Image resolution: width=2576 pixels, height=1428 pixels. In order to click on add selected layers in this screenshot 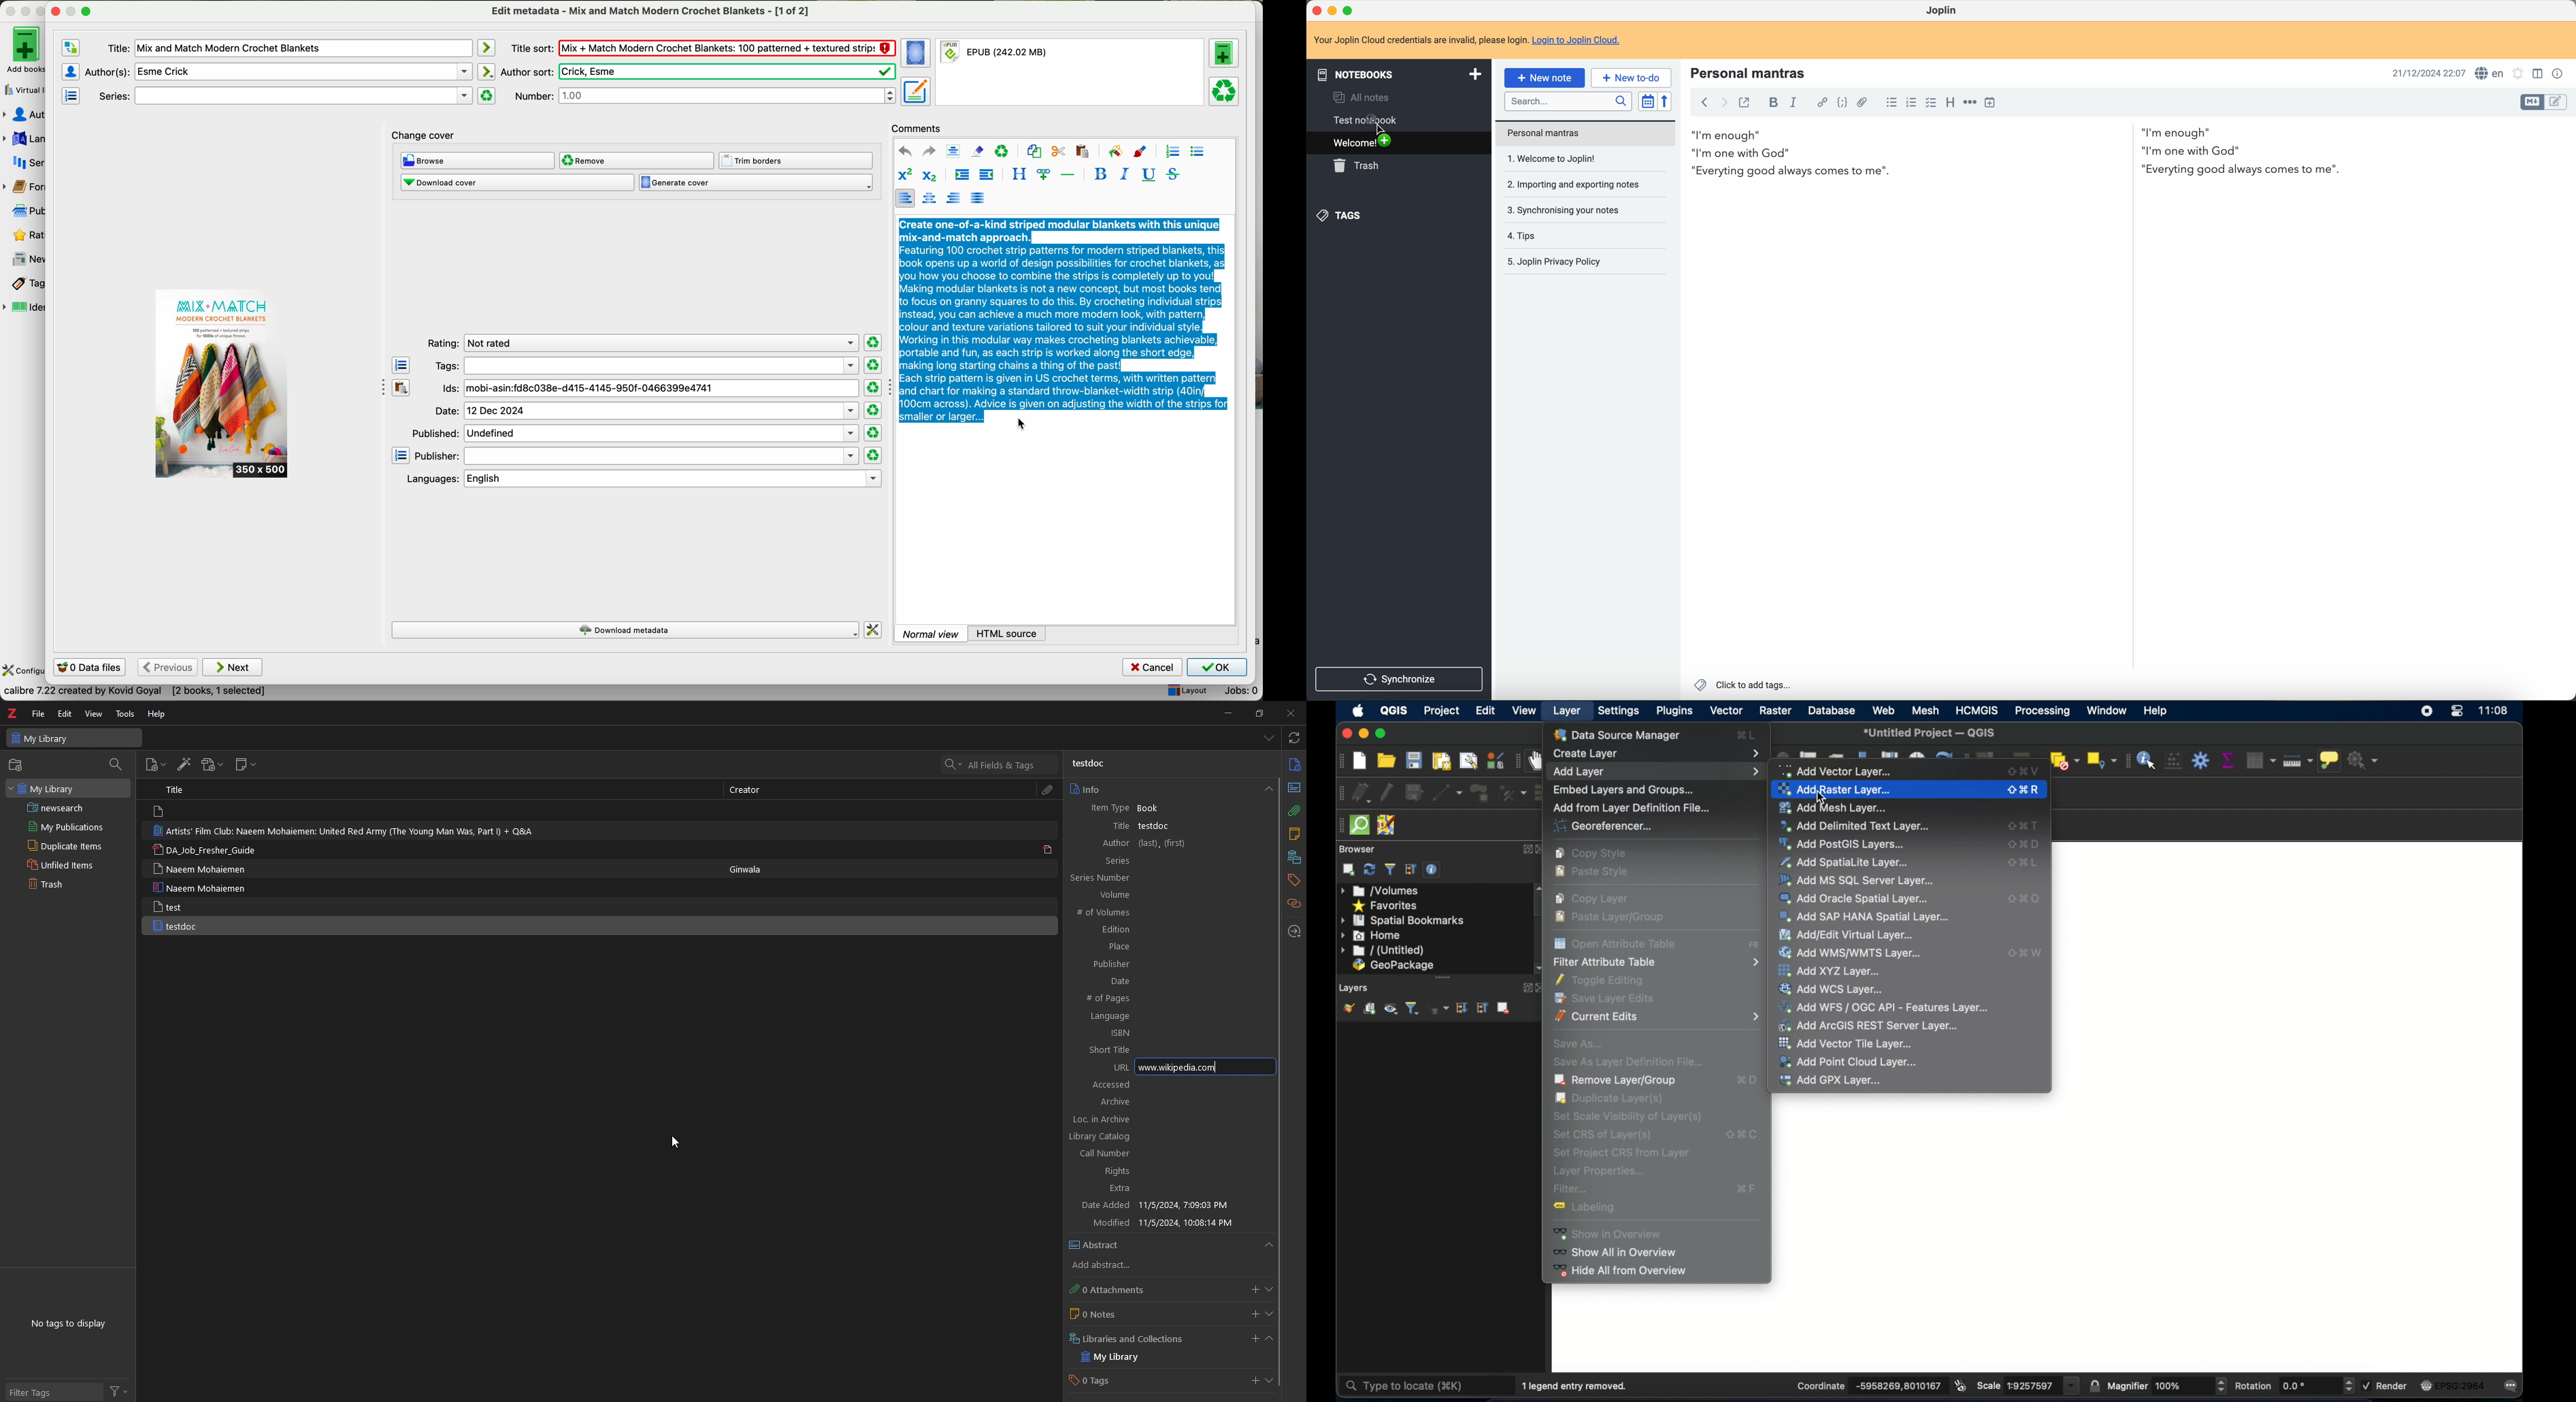, I will do `click(1349, 870)`.